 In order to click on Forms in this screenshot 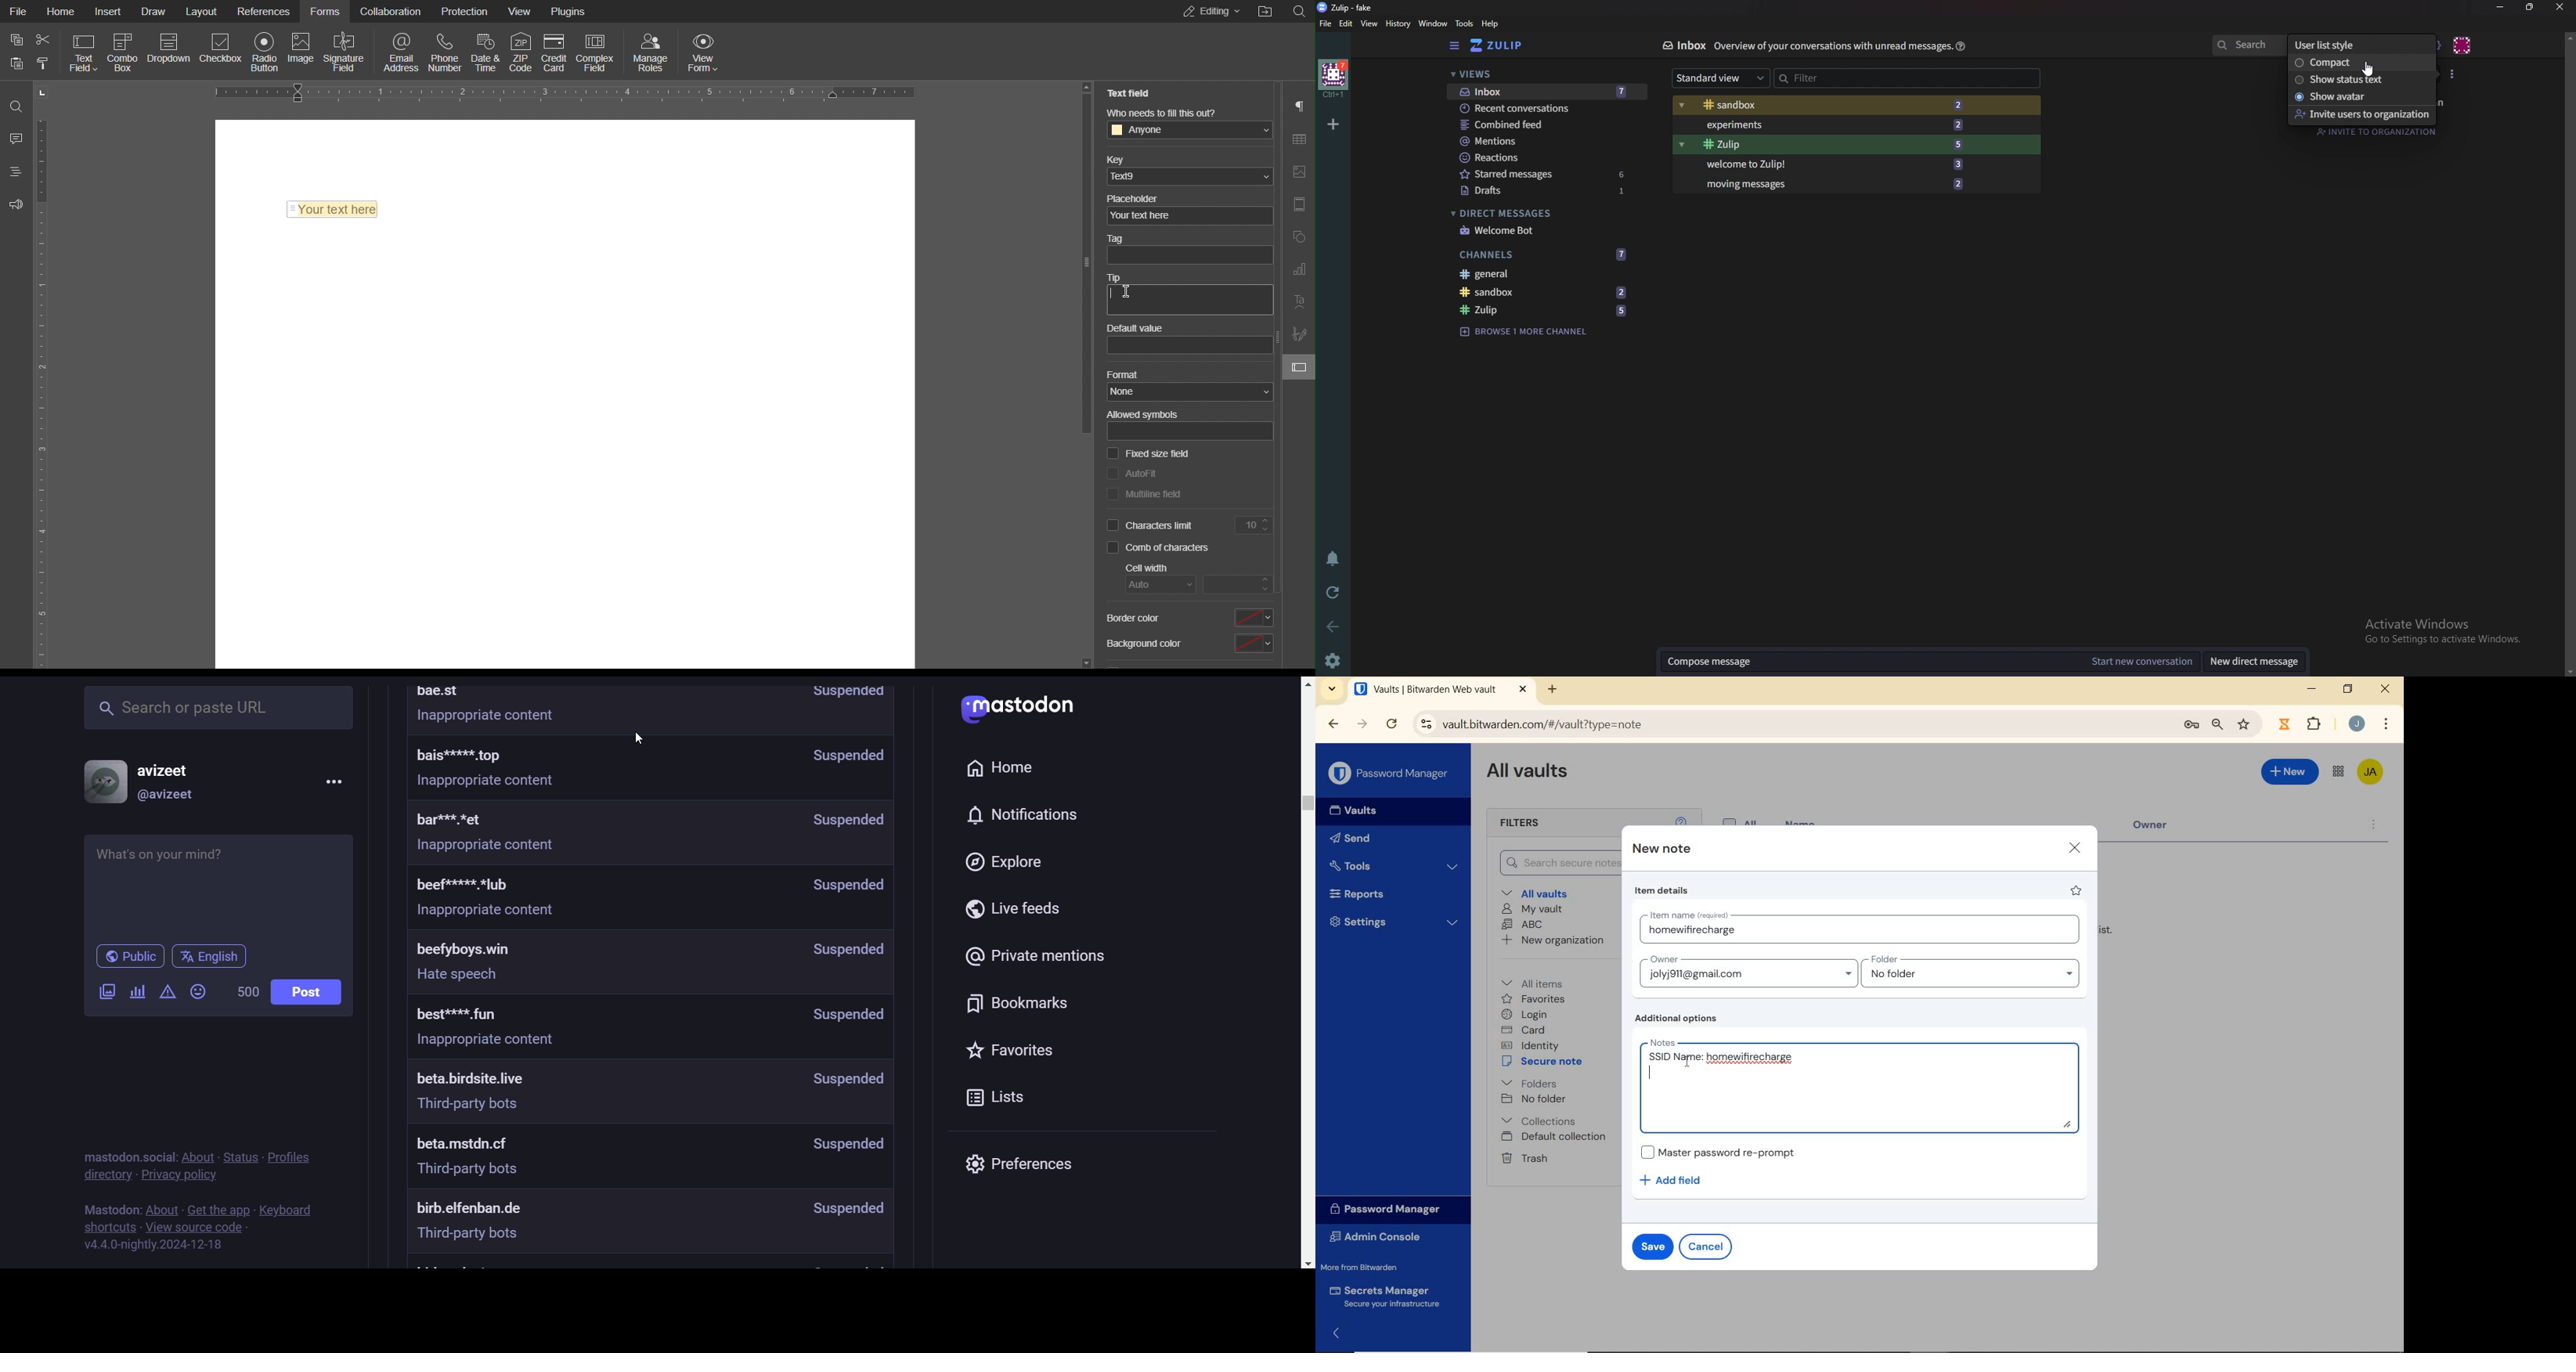, I will do `click(324, 11)`.